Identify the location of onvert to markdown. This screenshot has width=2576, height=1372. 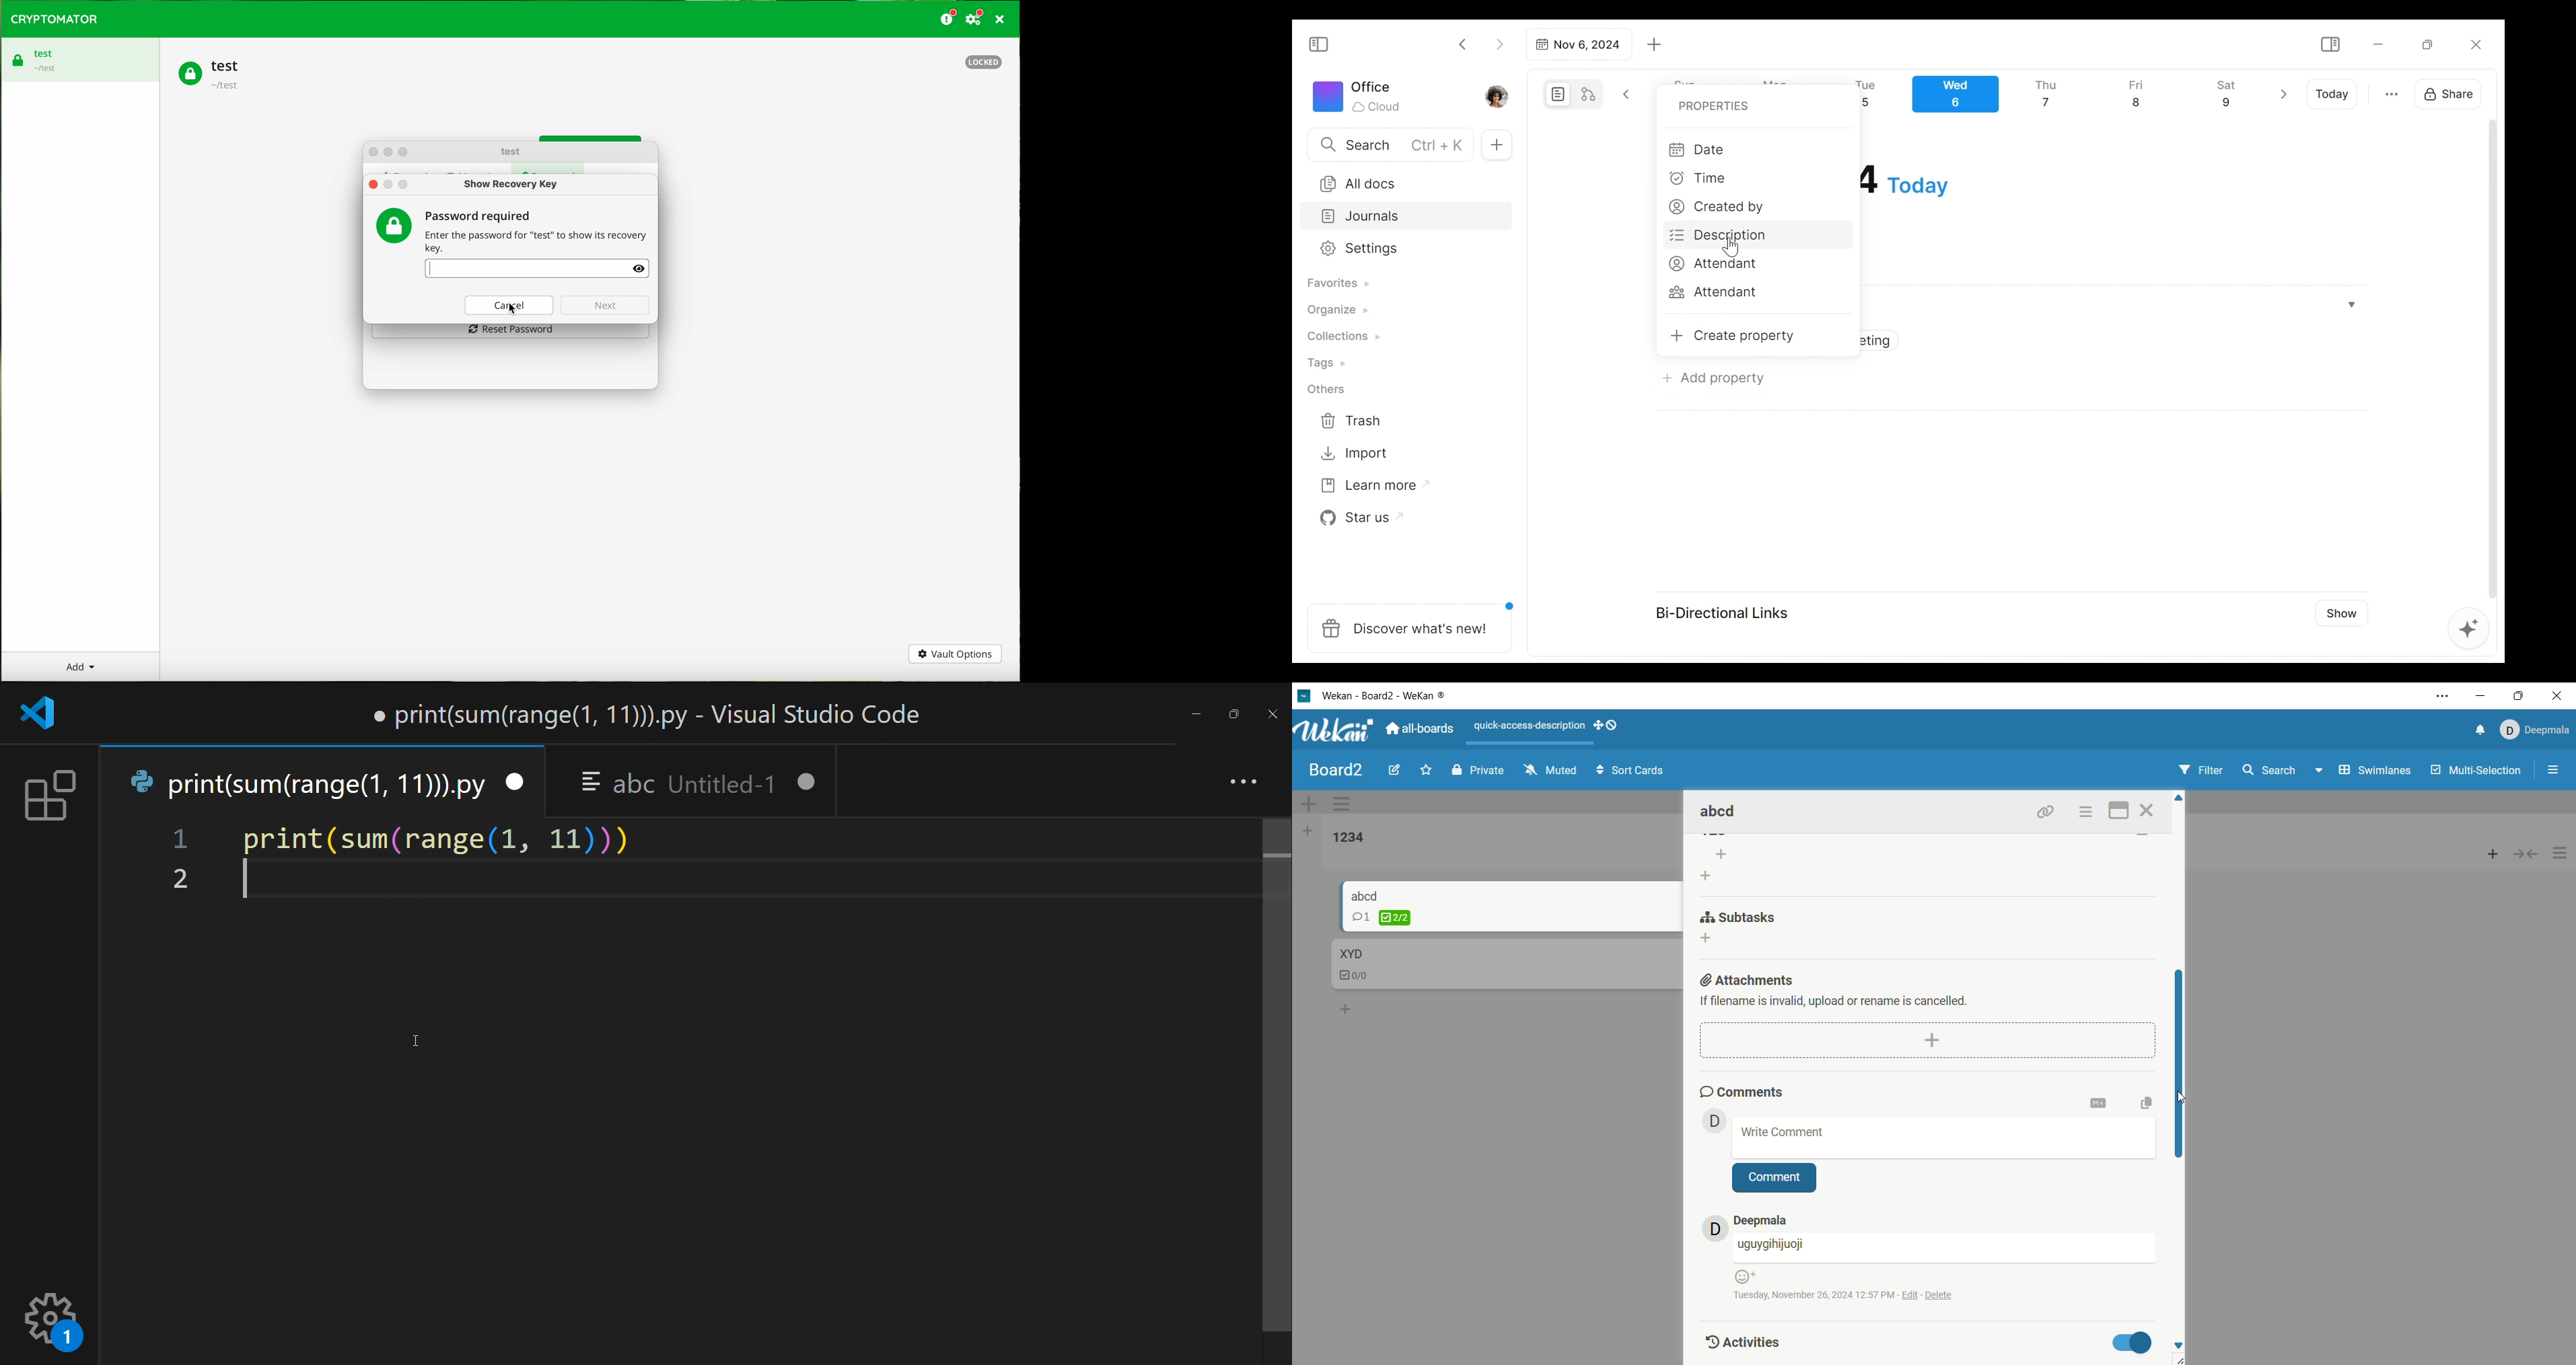
(2099, 1103).